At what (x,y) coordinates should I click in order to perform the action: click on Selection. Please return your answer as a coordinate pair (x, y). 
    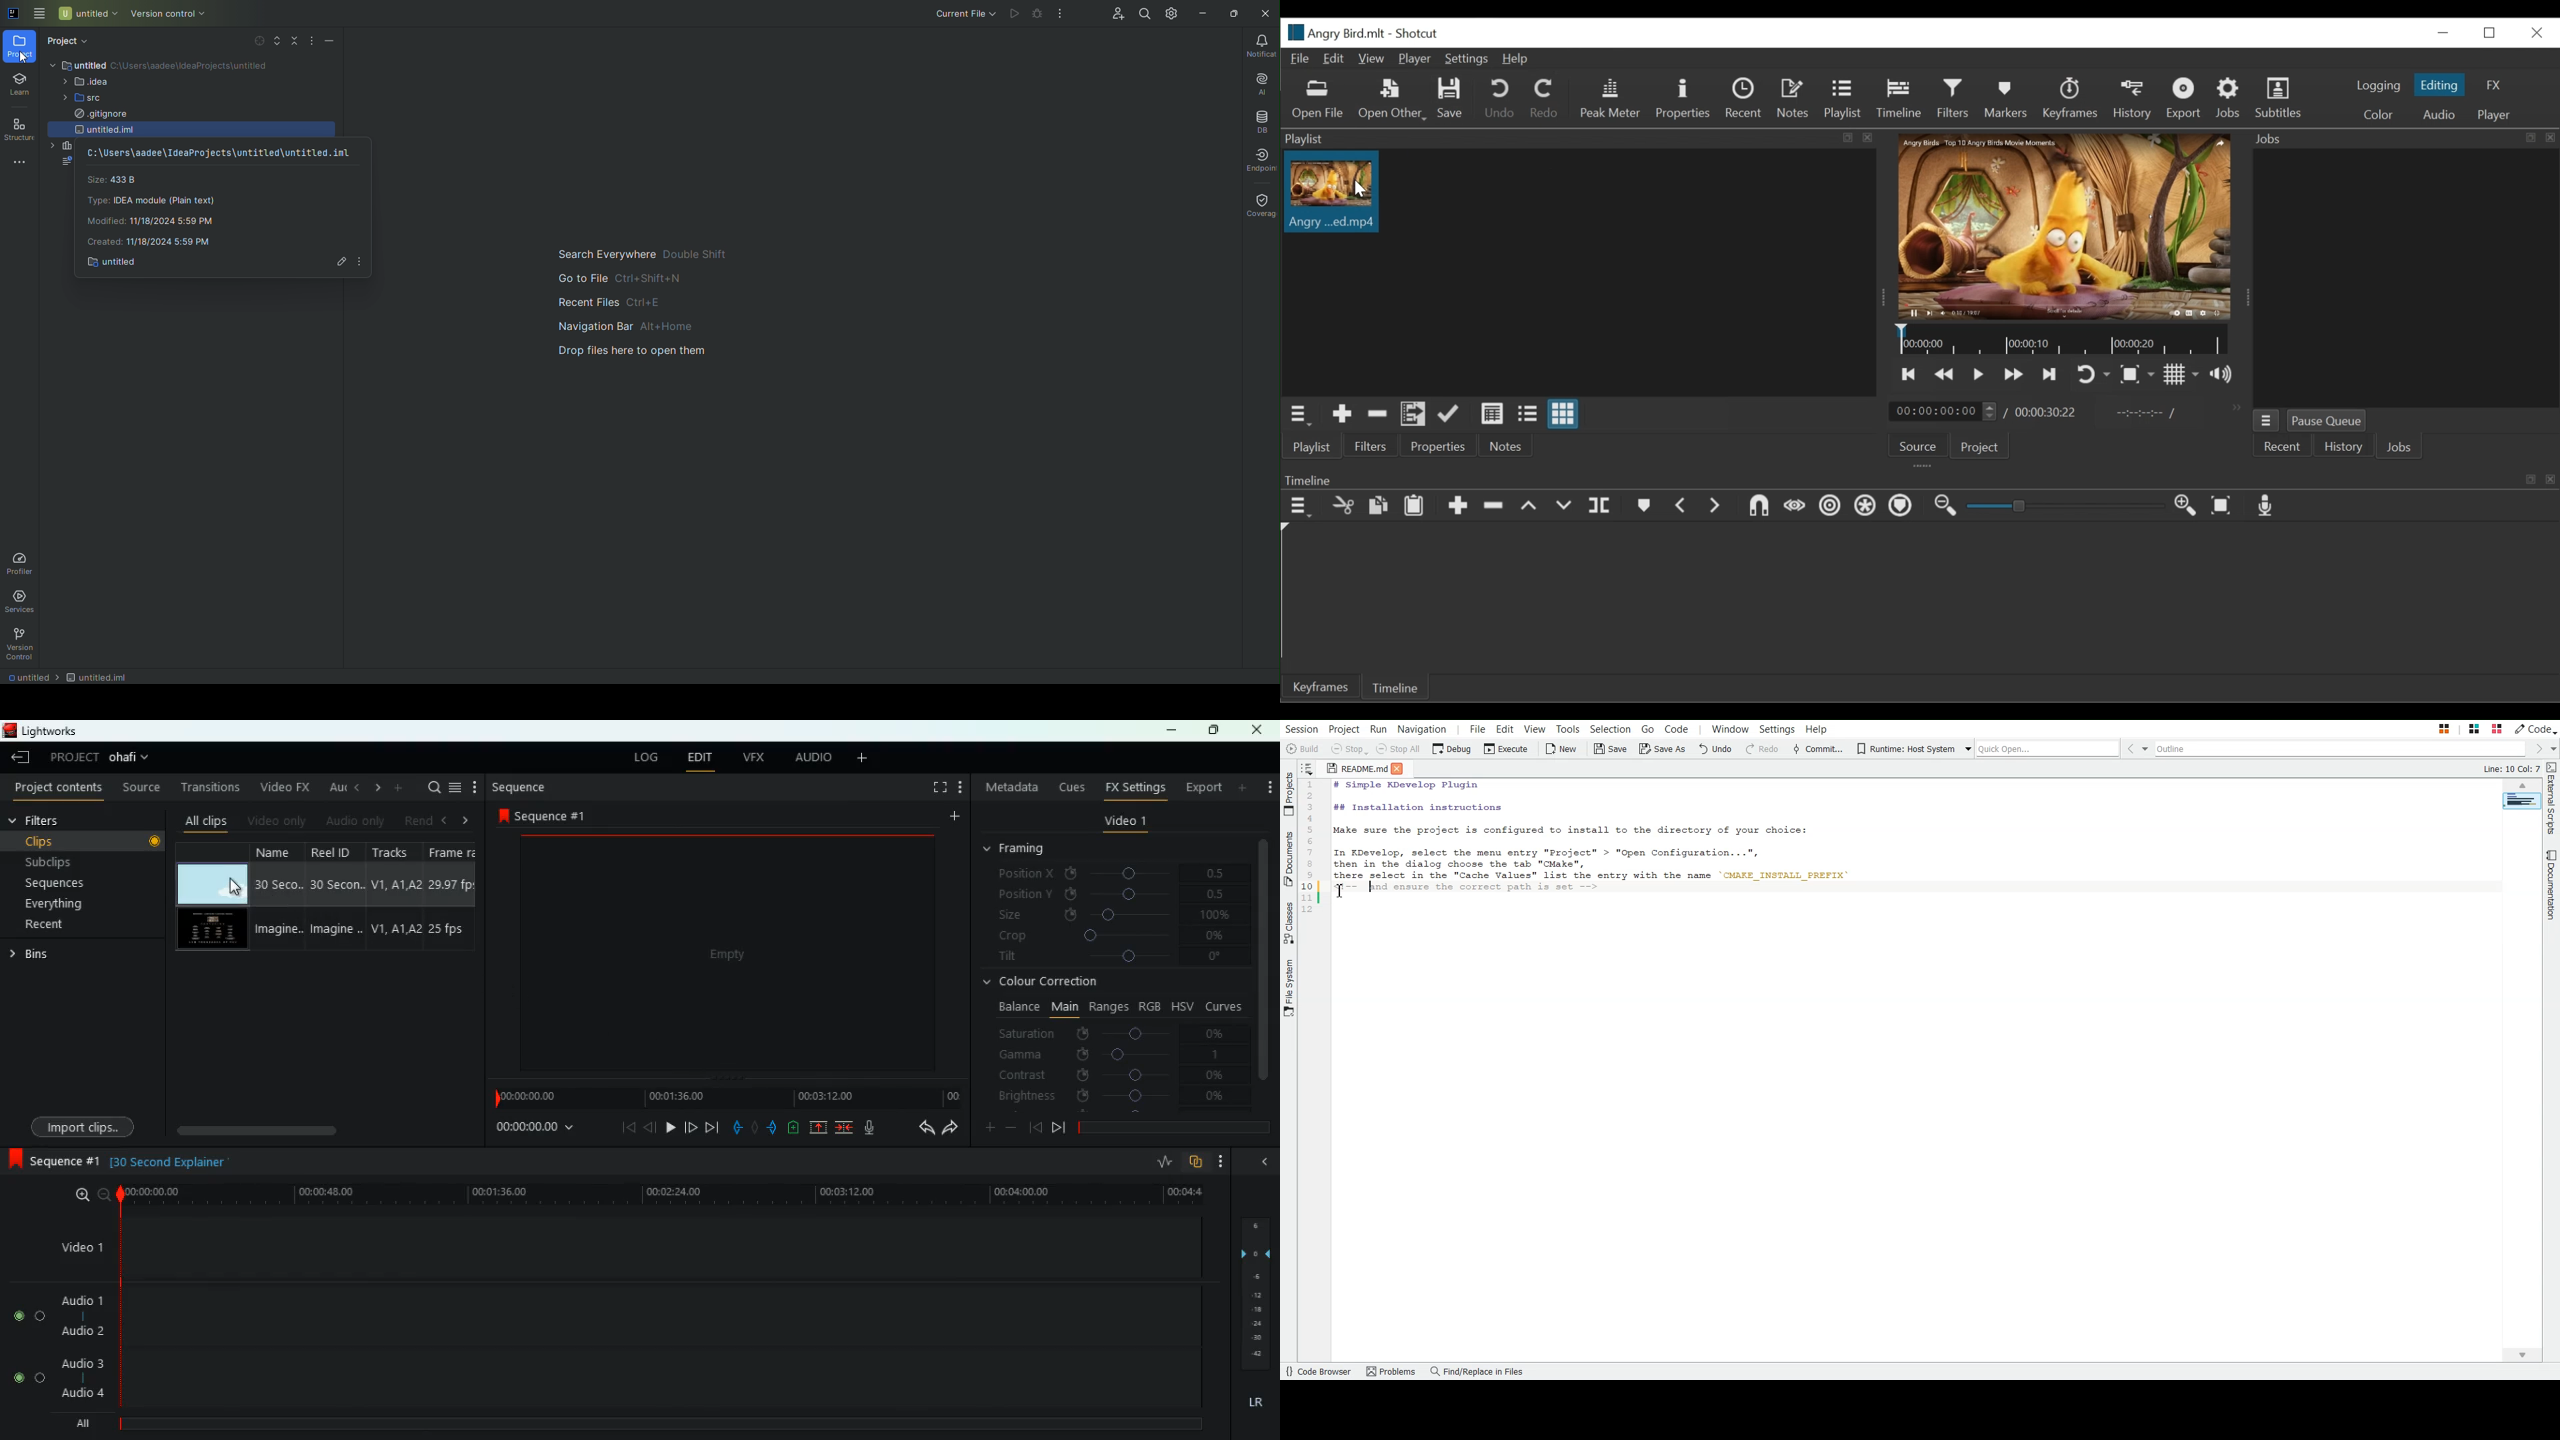
    Looking at the image, I should click on (1611, 728).